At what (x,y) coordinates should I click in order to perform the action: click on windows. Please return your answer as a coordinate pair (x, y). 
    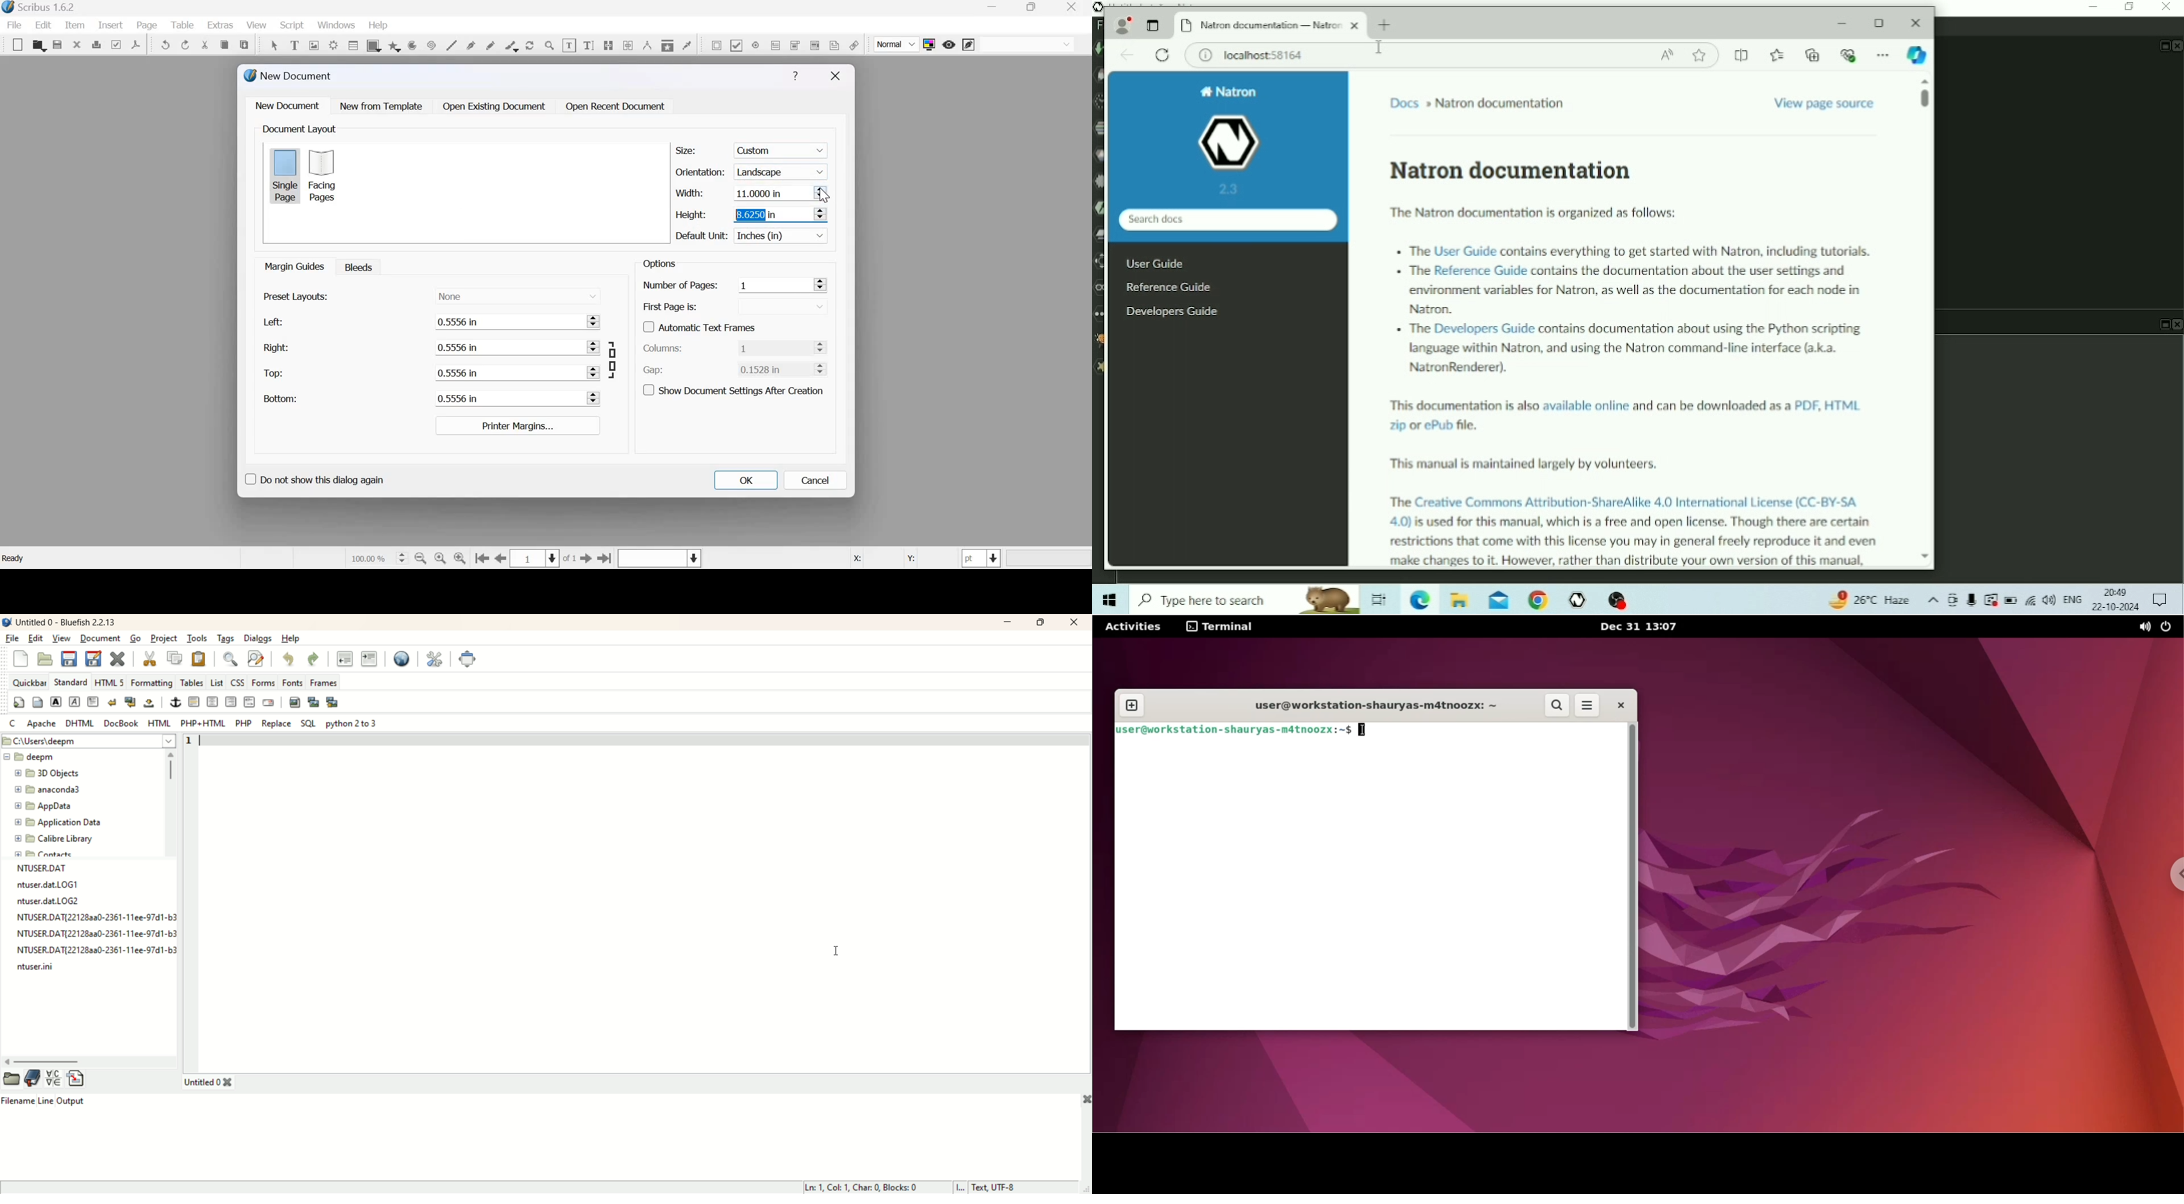
    Looking at the image, I should click on (336, 26).